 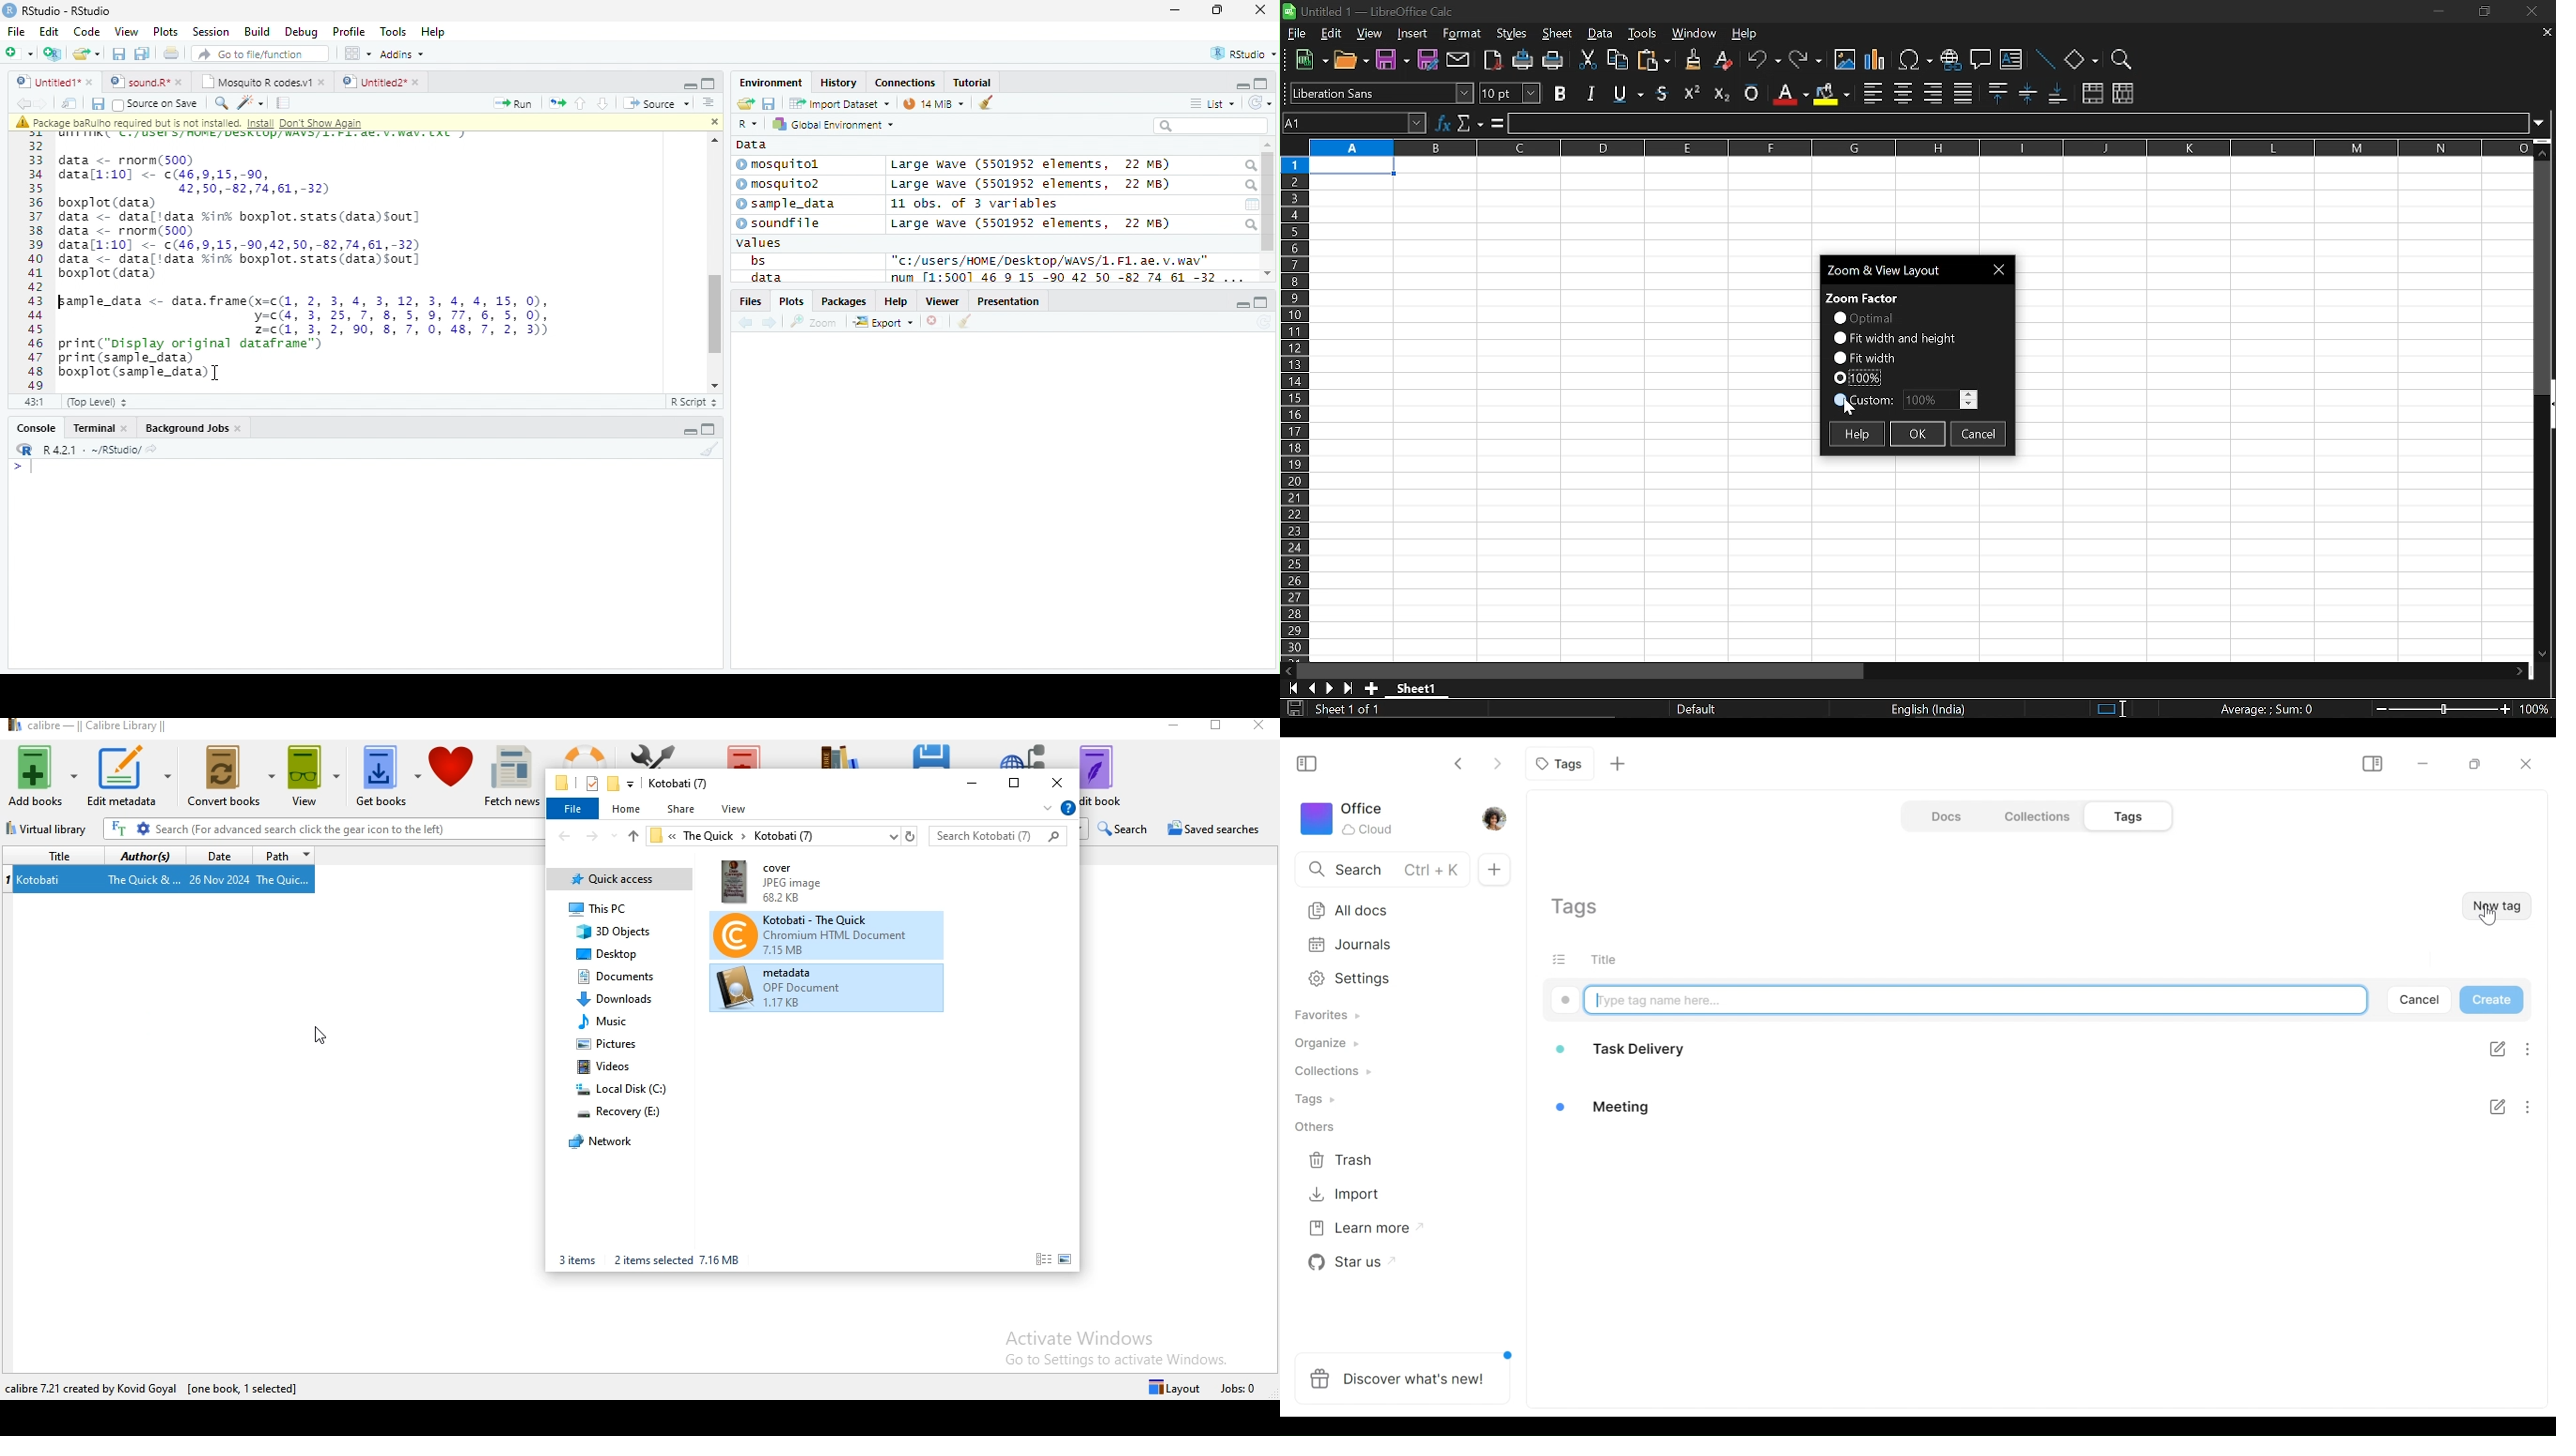 I want to click on clear workspace, so click(x=708, y=450).